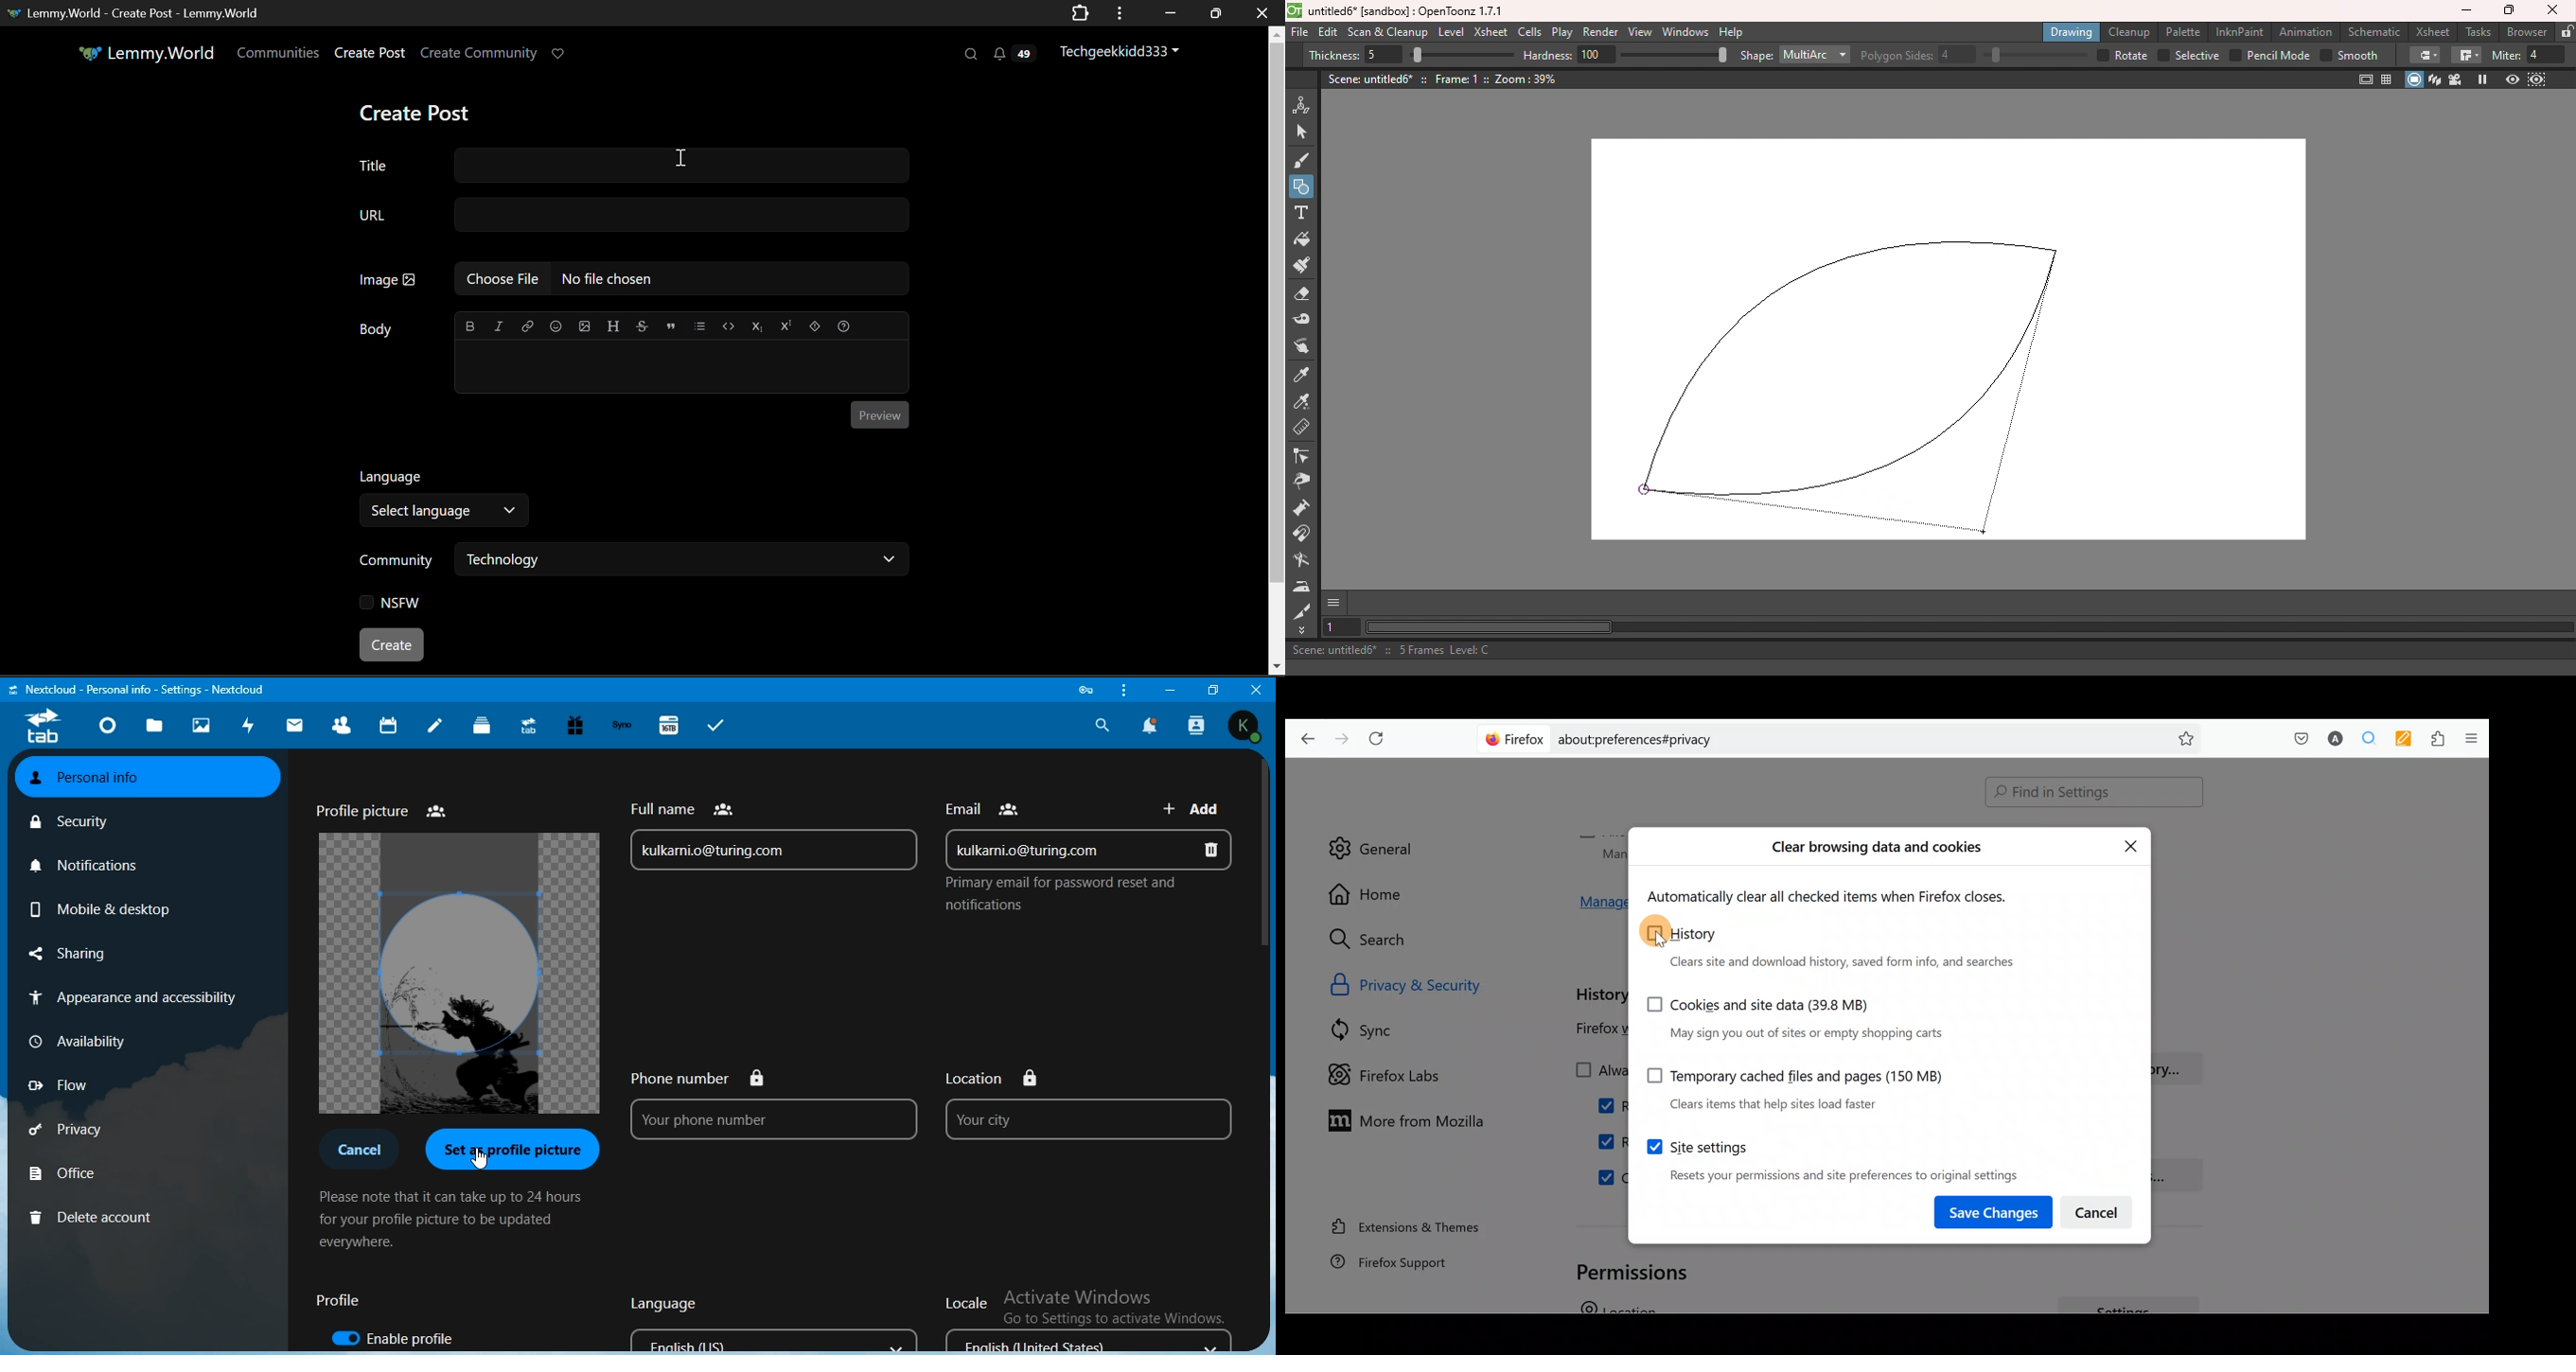 The width and height of the screenshot is (2576, 1372). What do you see at coordinates (136, 996) in the screenshot?
I see `appearance & accessibilty` at bounding box center [136, 996].